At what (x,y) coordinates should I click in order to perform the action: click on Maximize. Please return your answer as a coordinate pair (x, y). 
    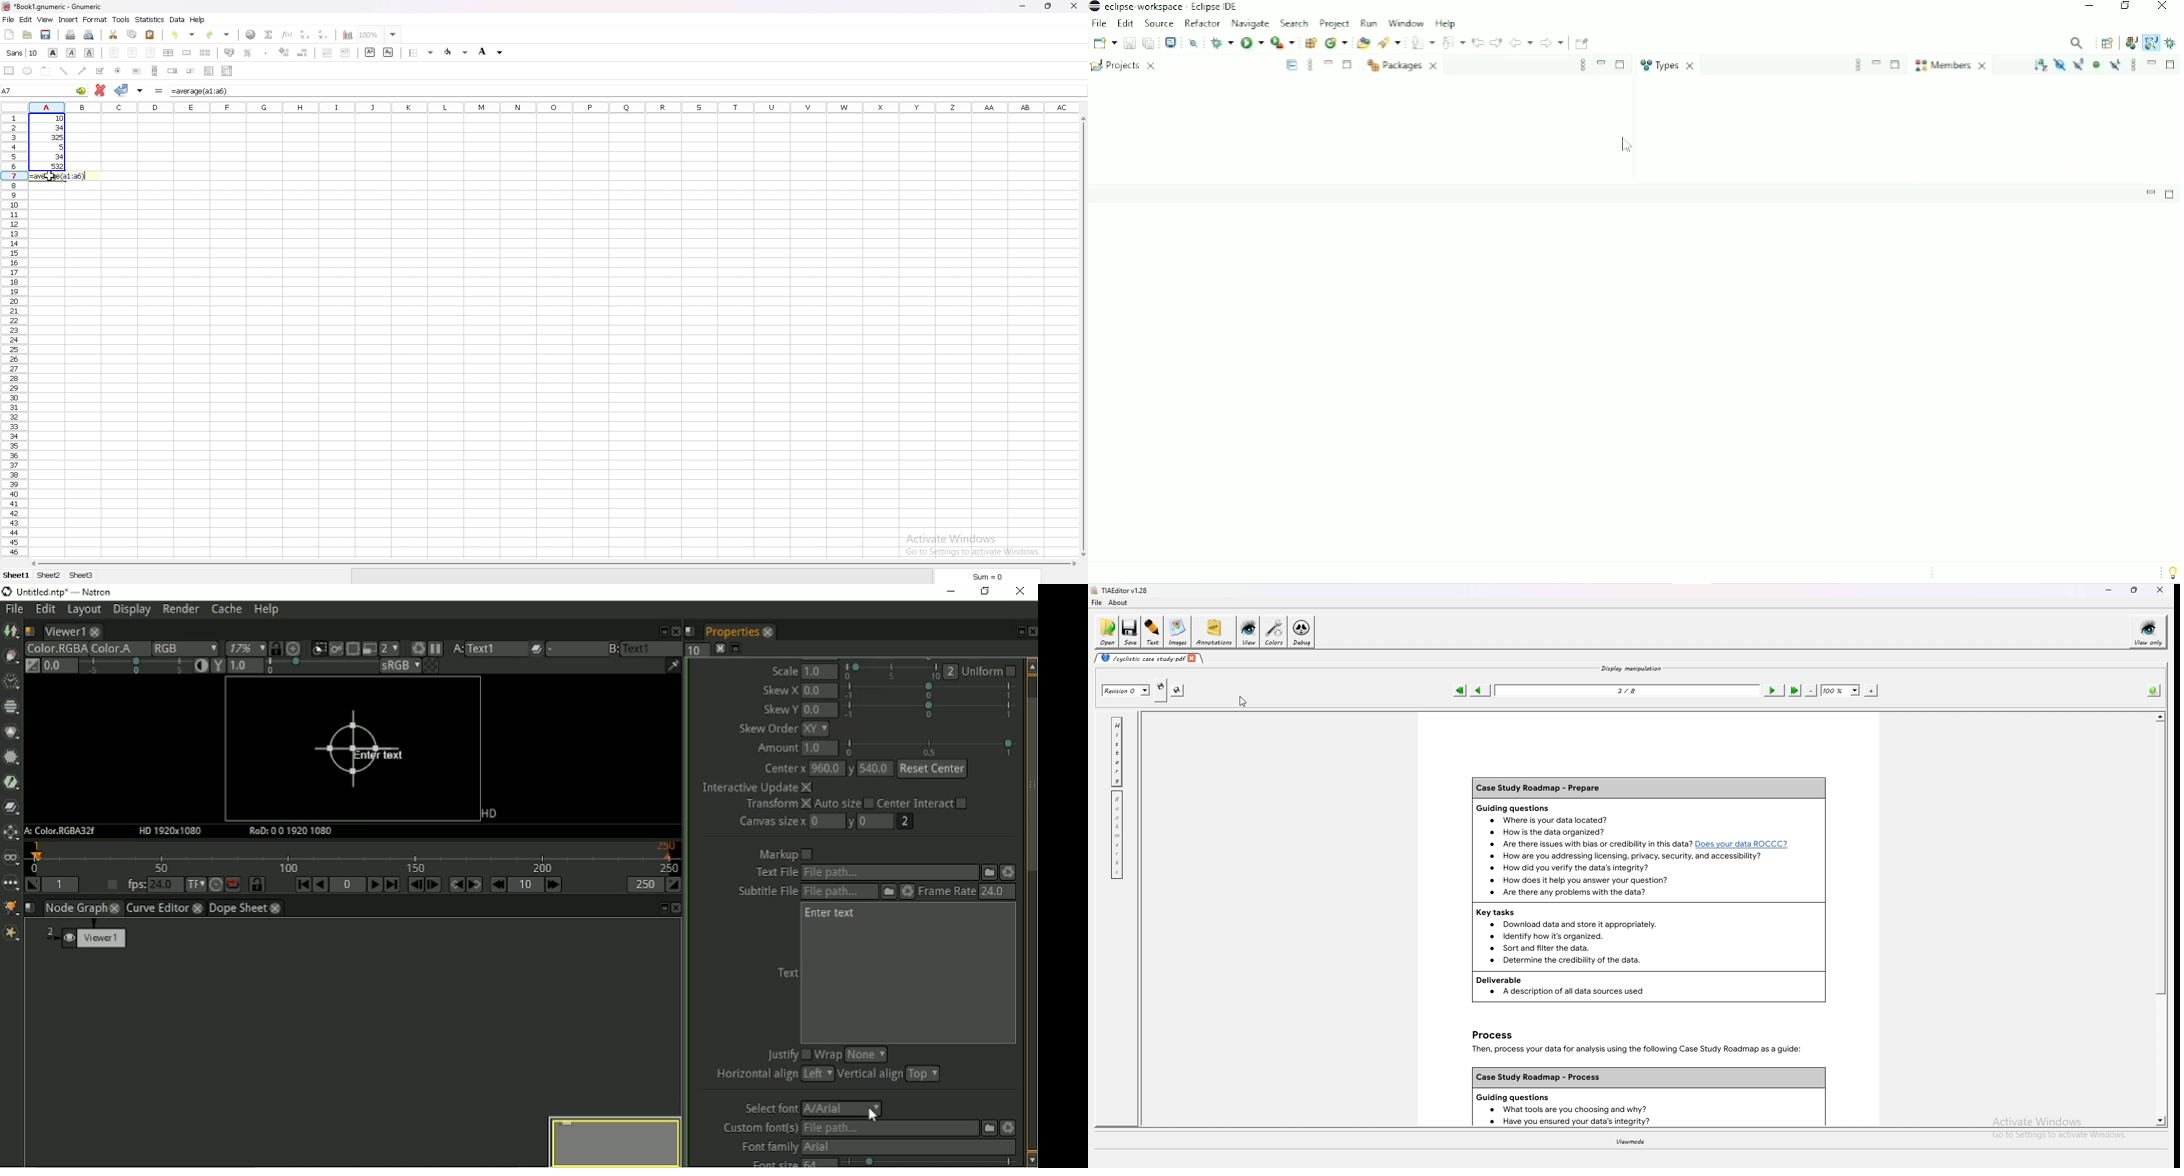
    Looking at the image, I should click on (2171, 65).